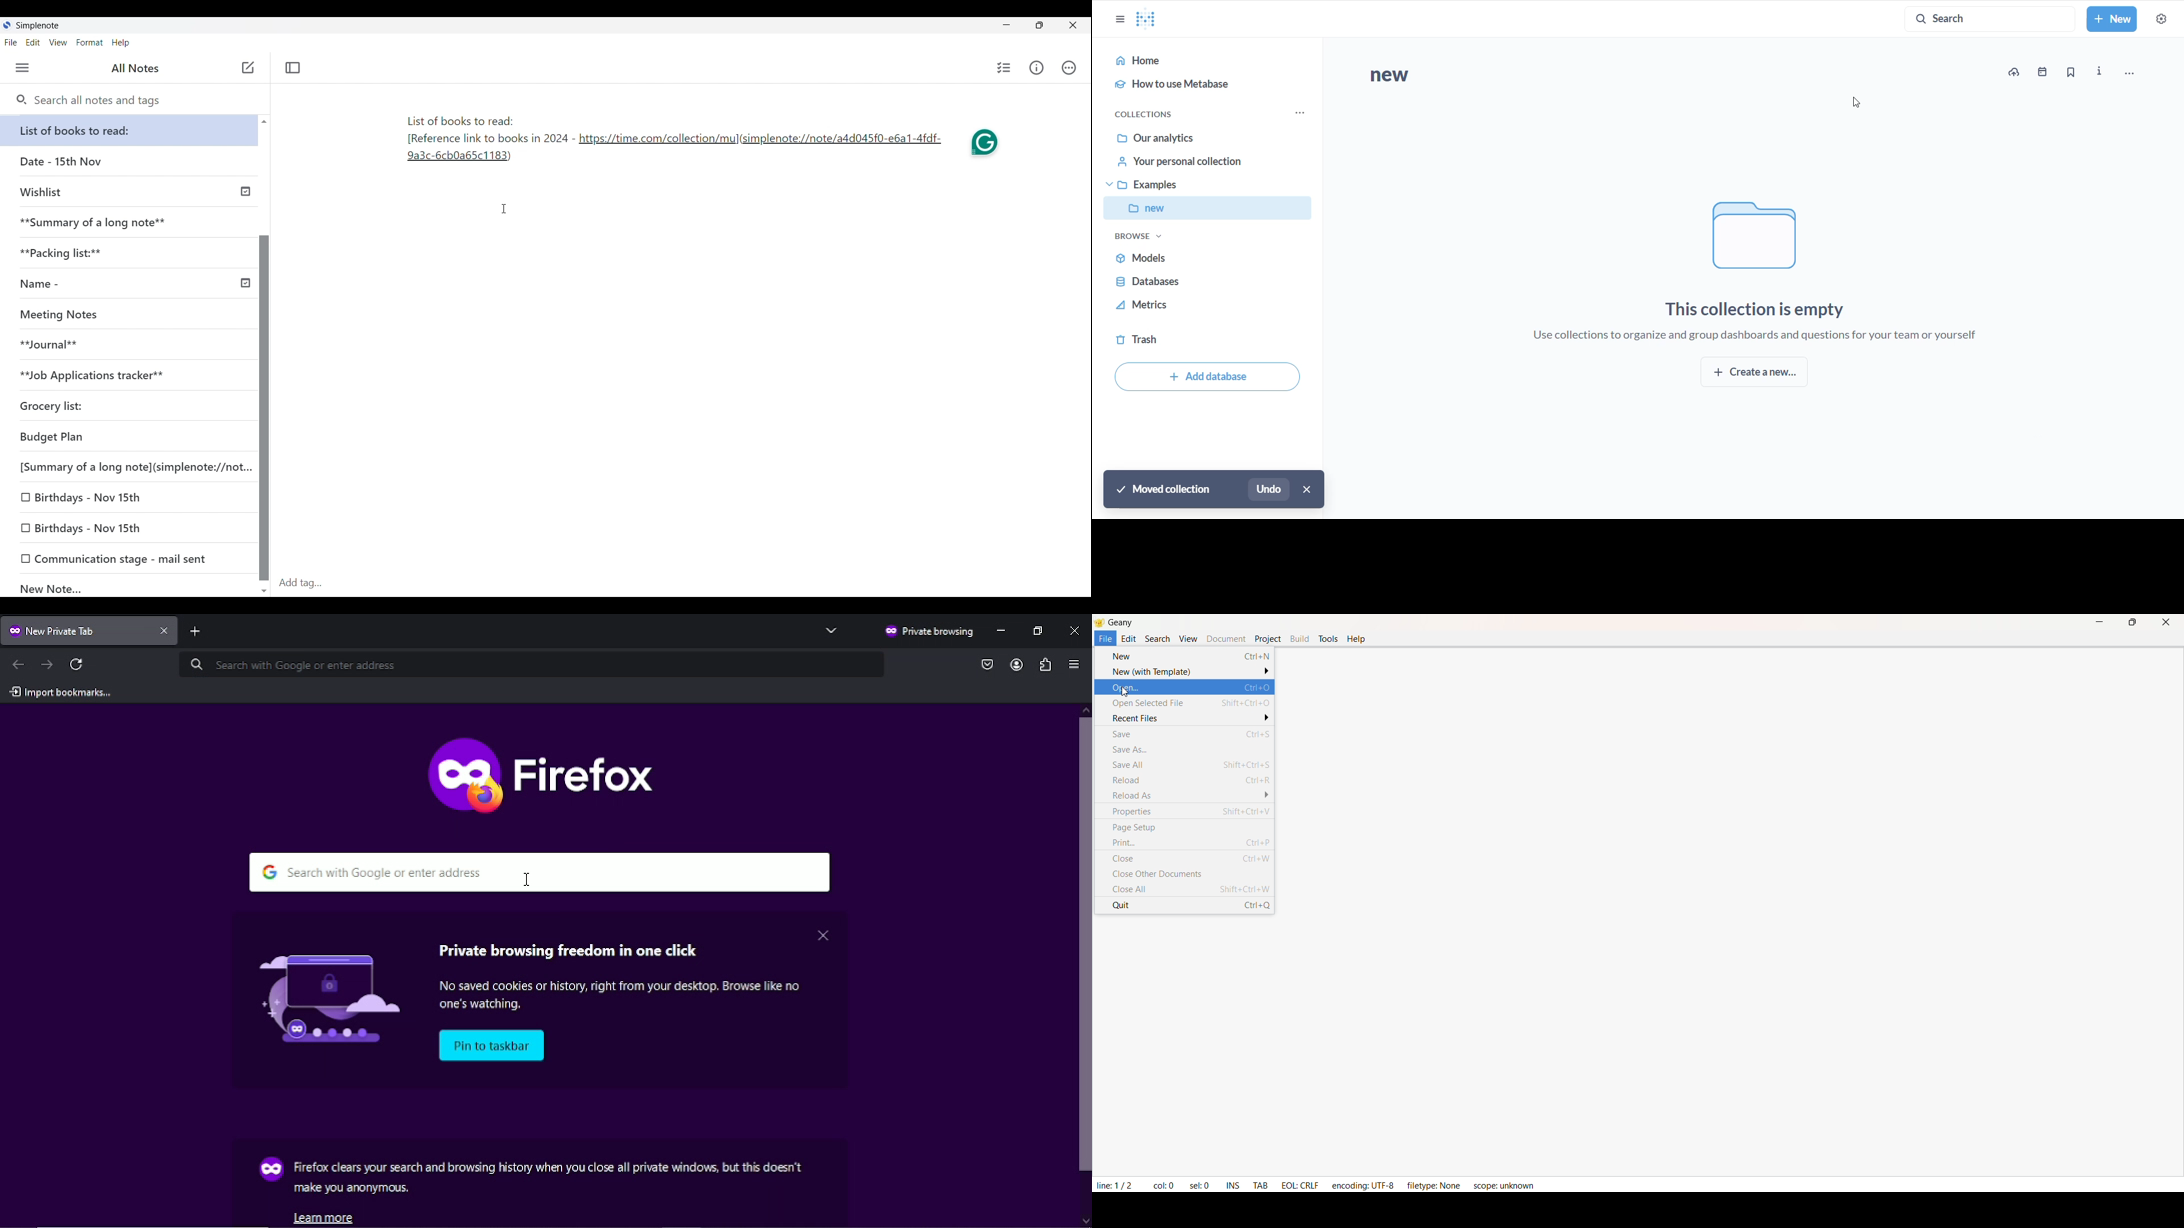  What do you see at coordinates (132, 190) in the screenshot?
I see `Wishlist` at bounding box center [132, 190].